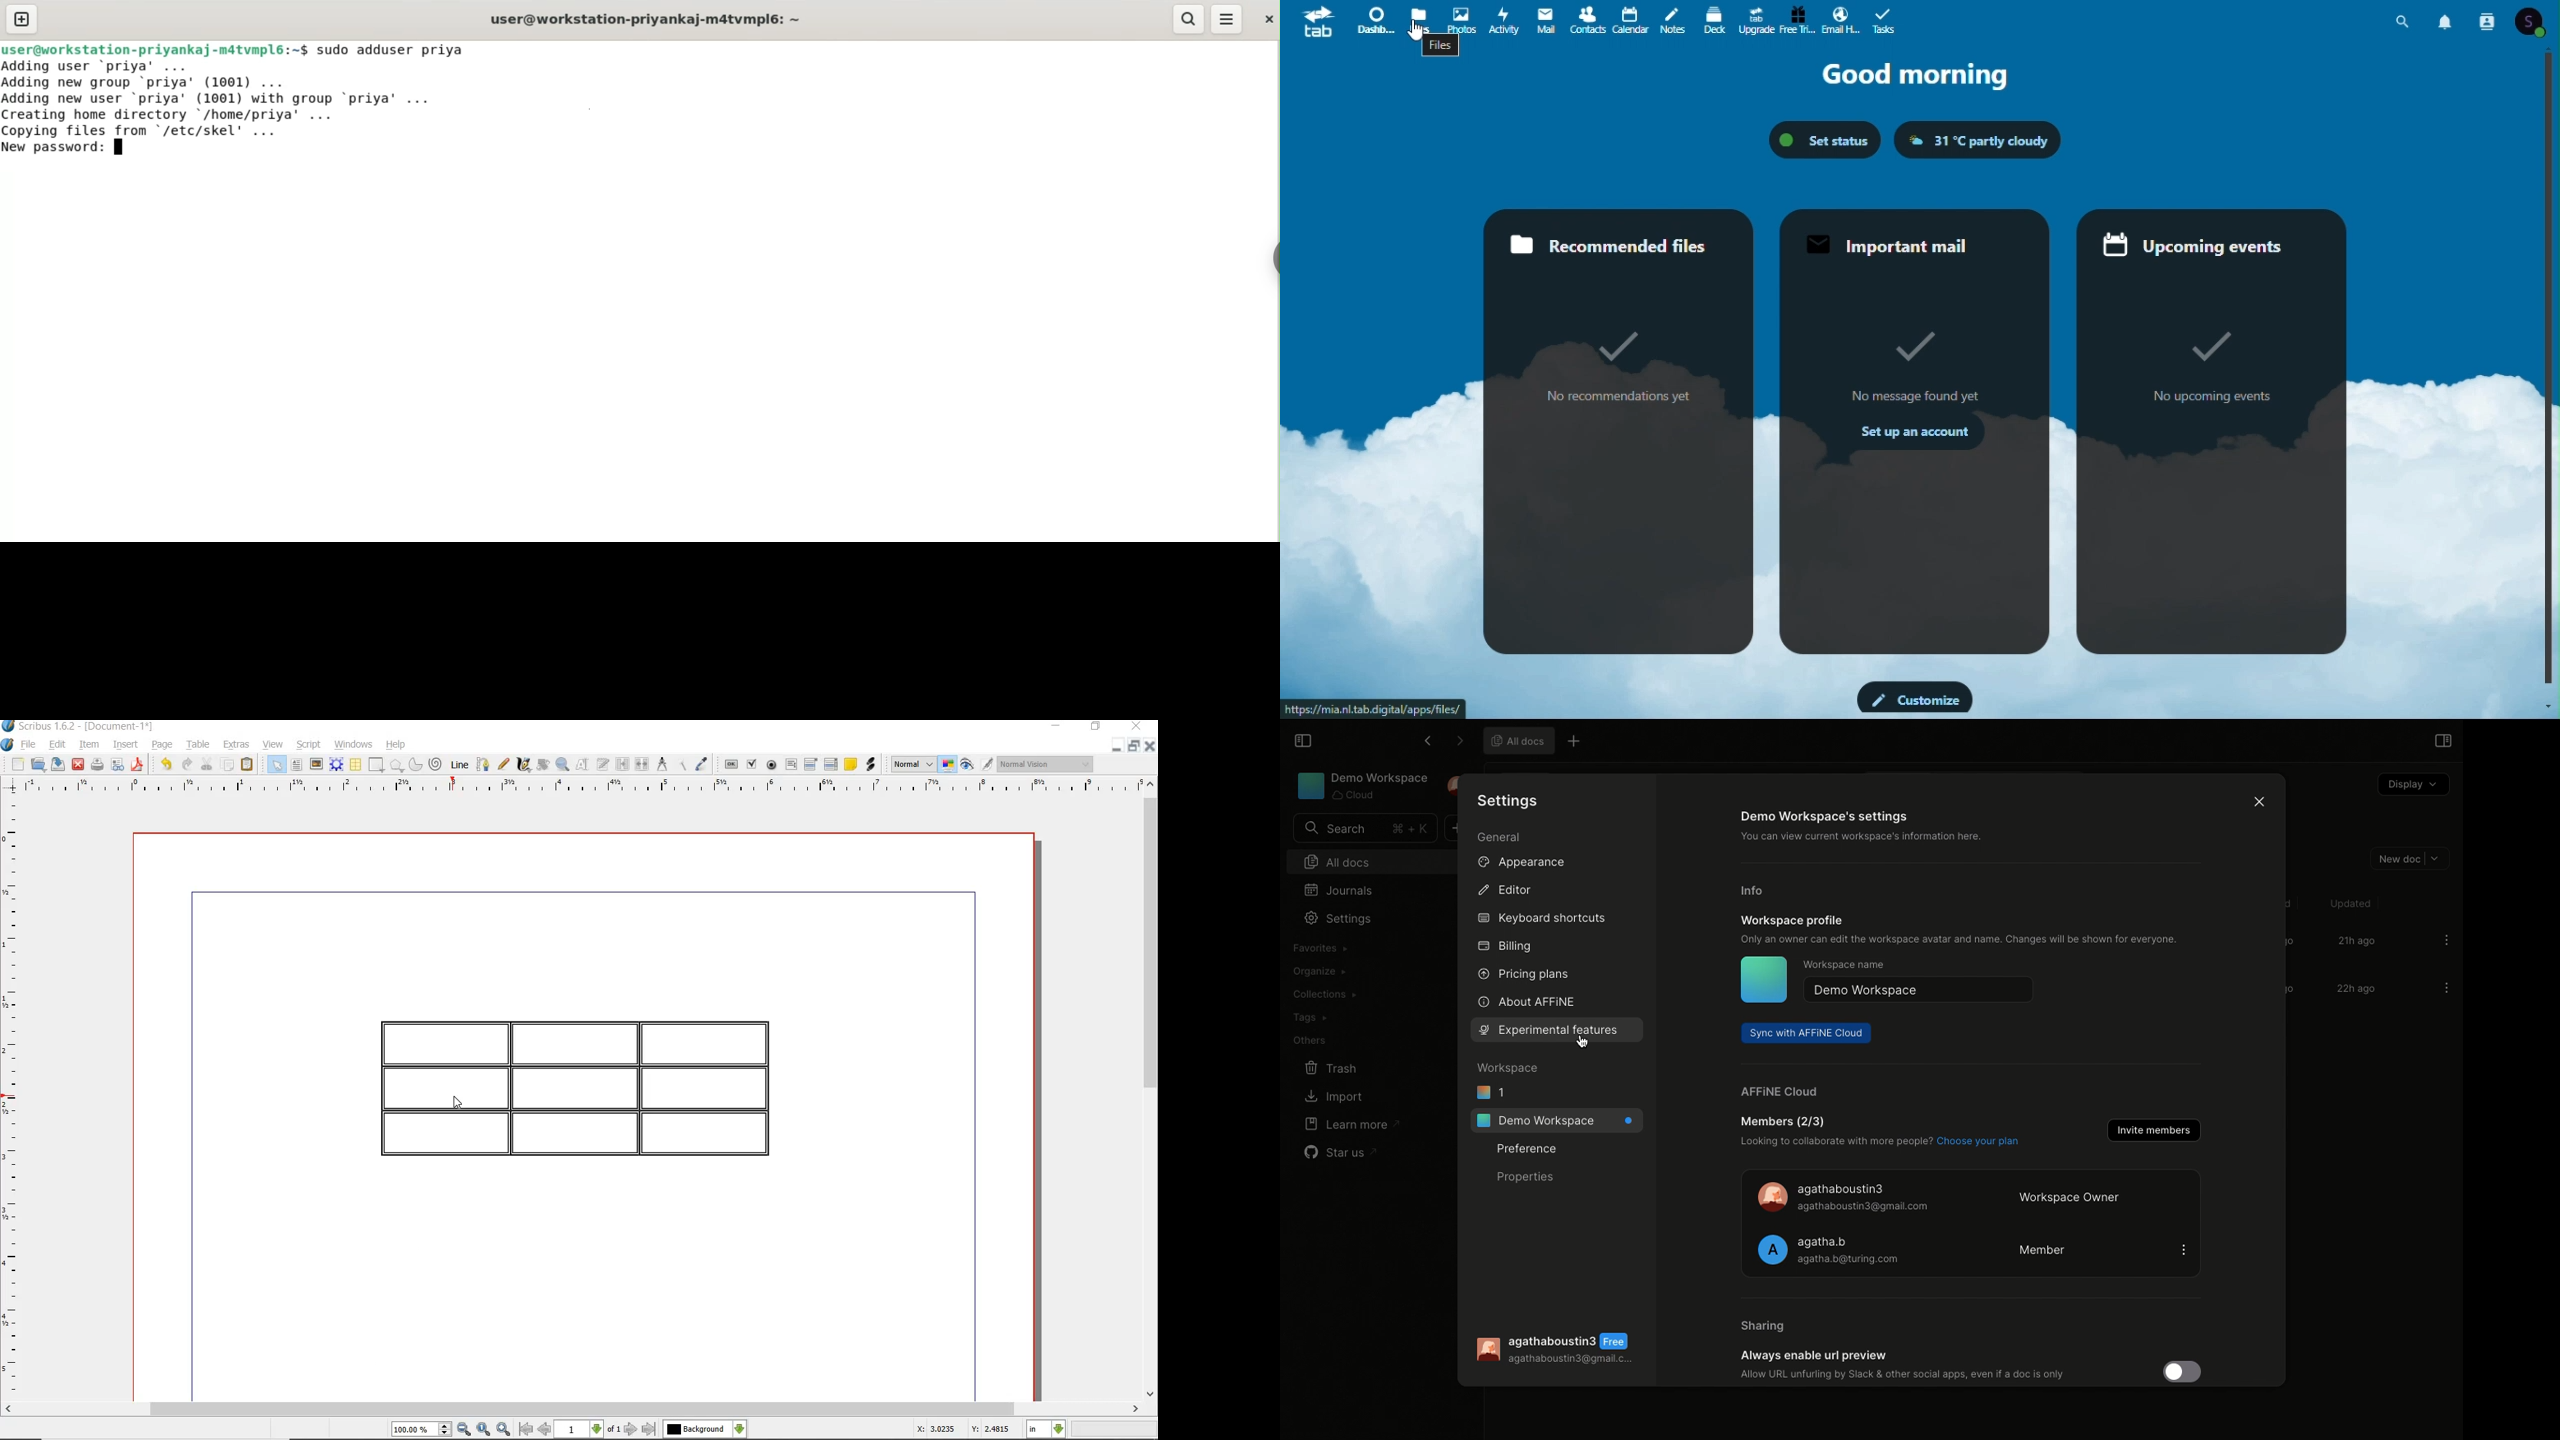 Image resolution: width=2576 pixels, height=1456 pixels. What do you see at coordinates (198, 745) in the screenshot?
I see `table` at bounding box center [198, 745].